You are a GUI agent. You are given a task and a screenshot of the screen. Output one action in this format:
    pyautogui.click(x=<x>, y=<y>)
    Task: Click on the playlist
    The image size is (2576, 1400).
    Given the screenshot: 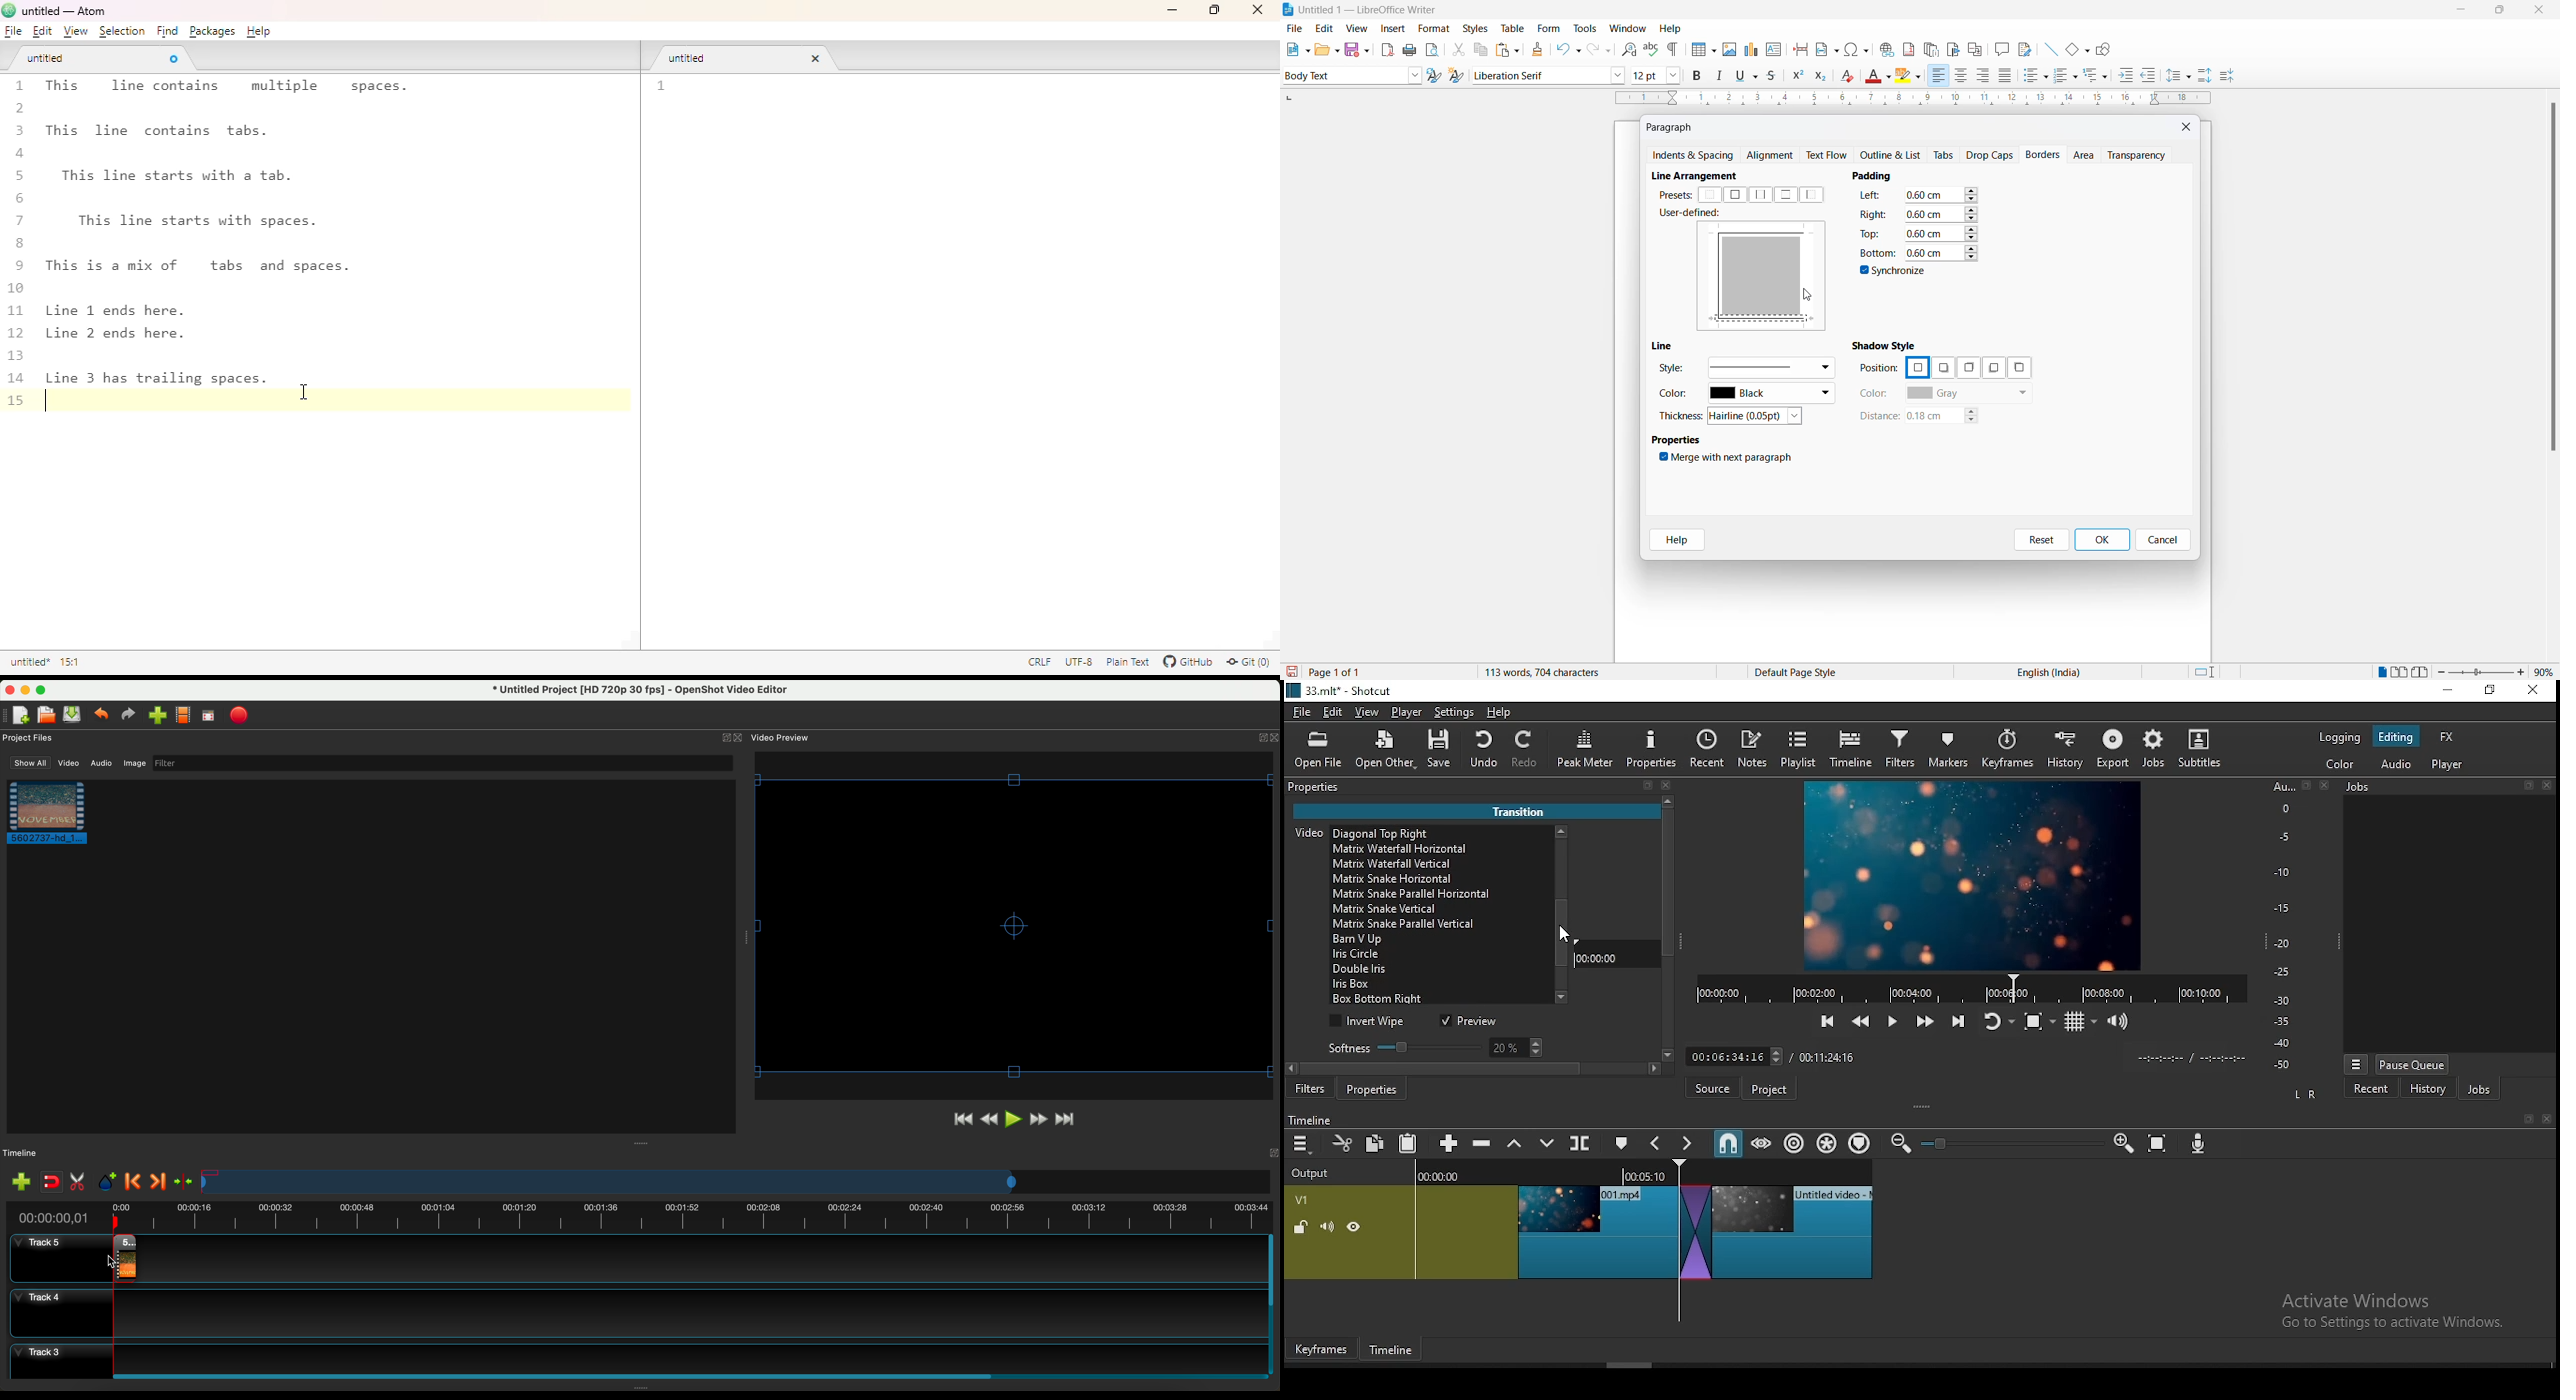 What is the action you would take?
    pyautogui.click(x=1800, y=750)
    